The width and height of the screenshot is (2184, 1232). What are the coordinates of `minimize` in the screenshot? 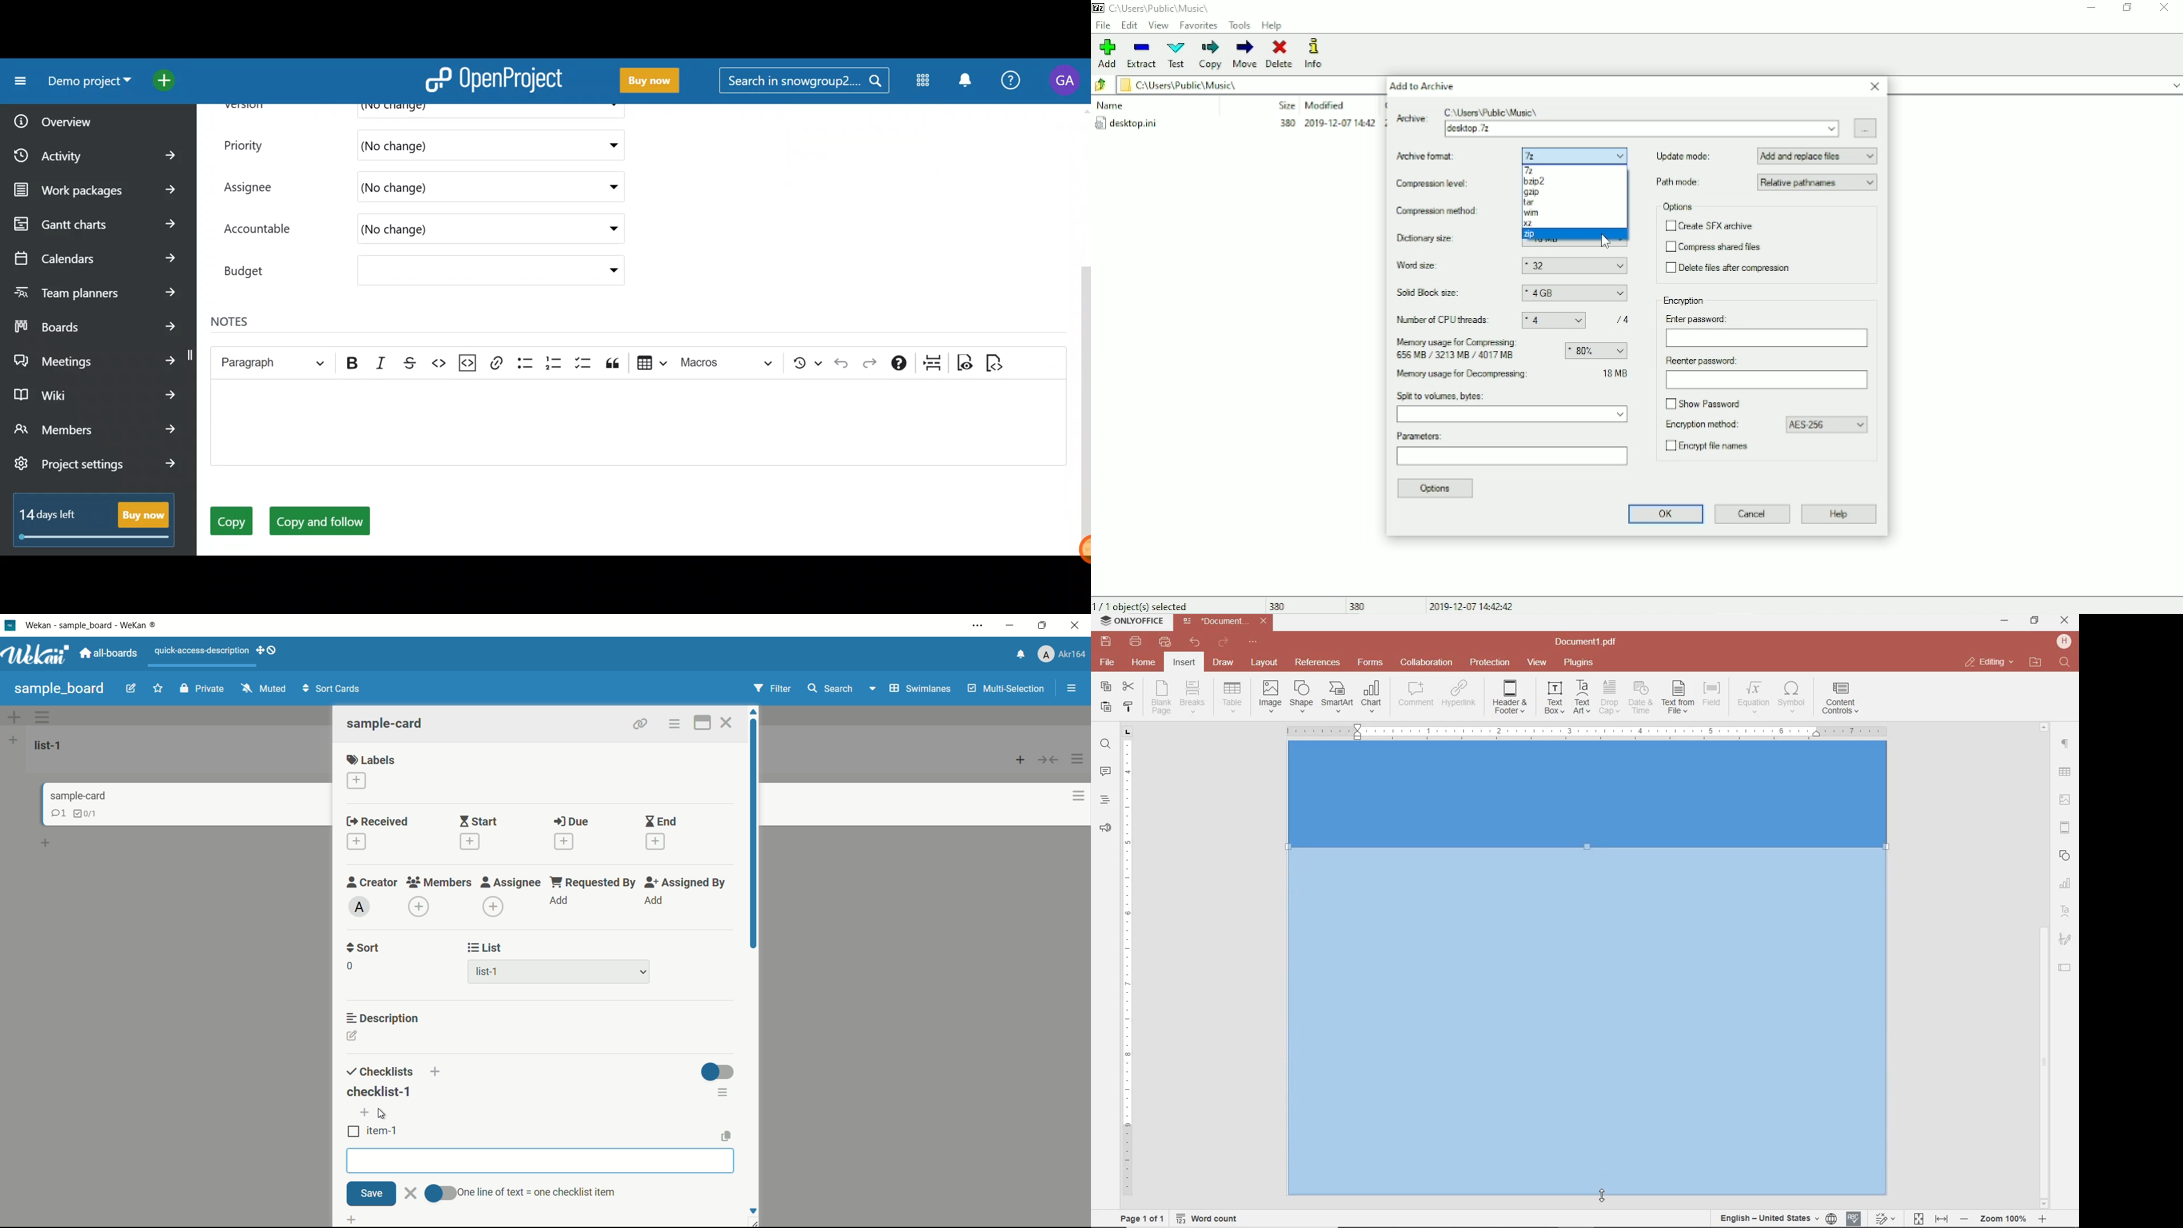 It's located at (2006, 620).